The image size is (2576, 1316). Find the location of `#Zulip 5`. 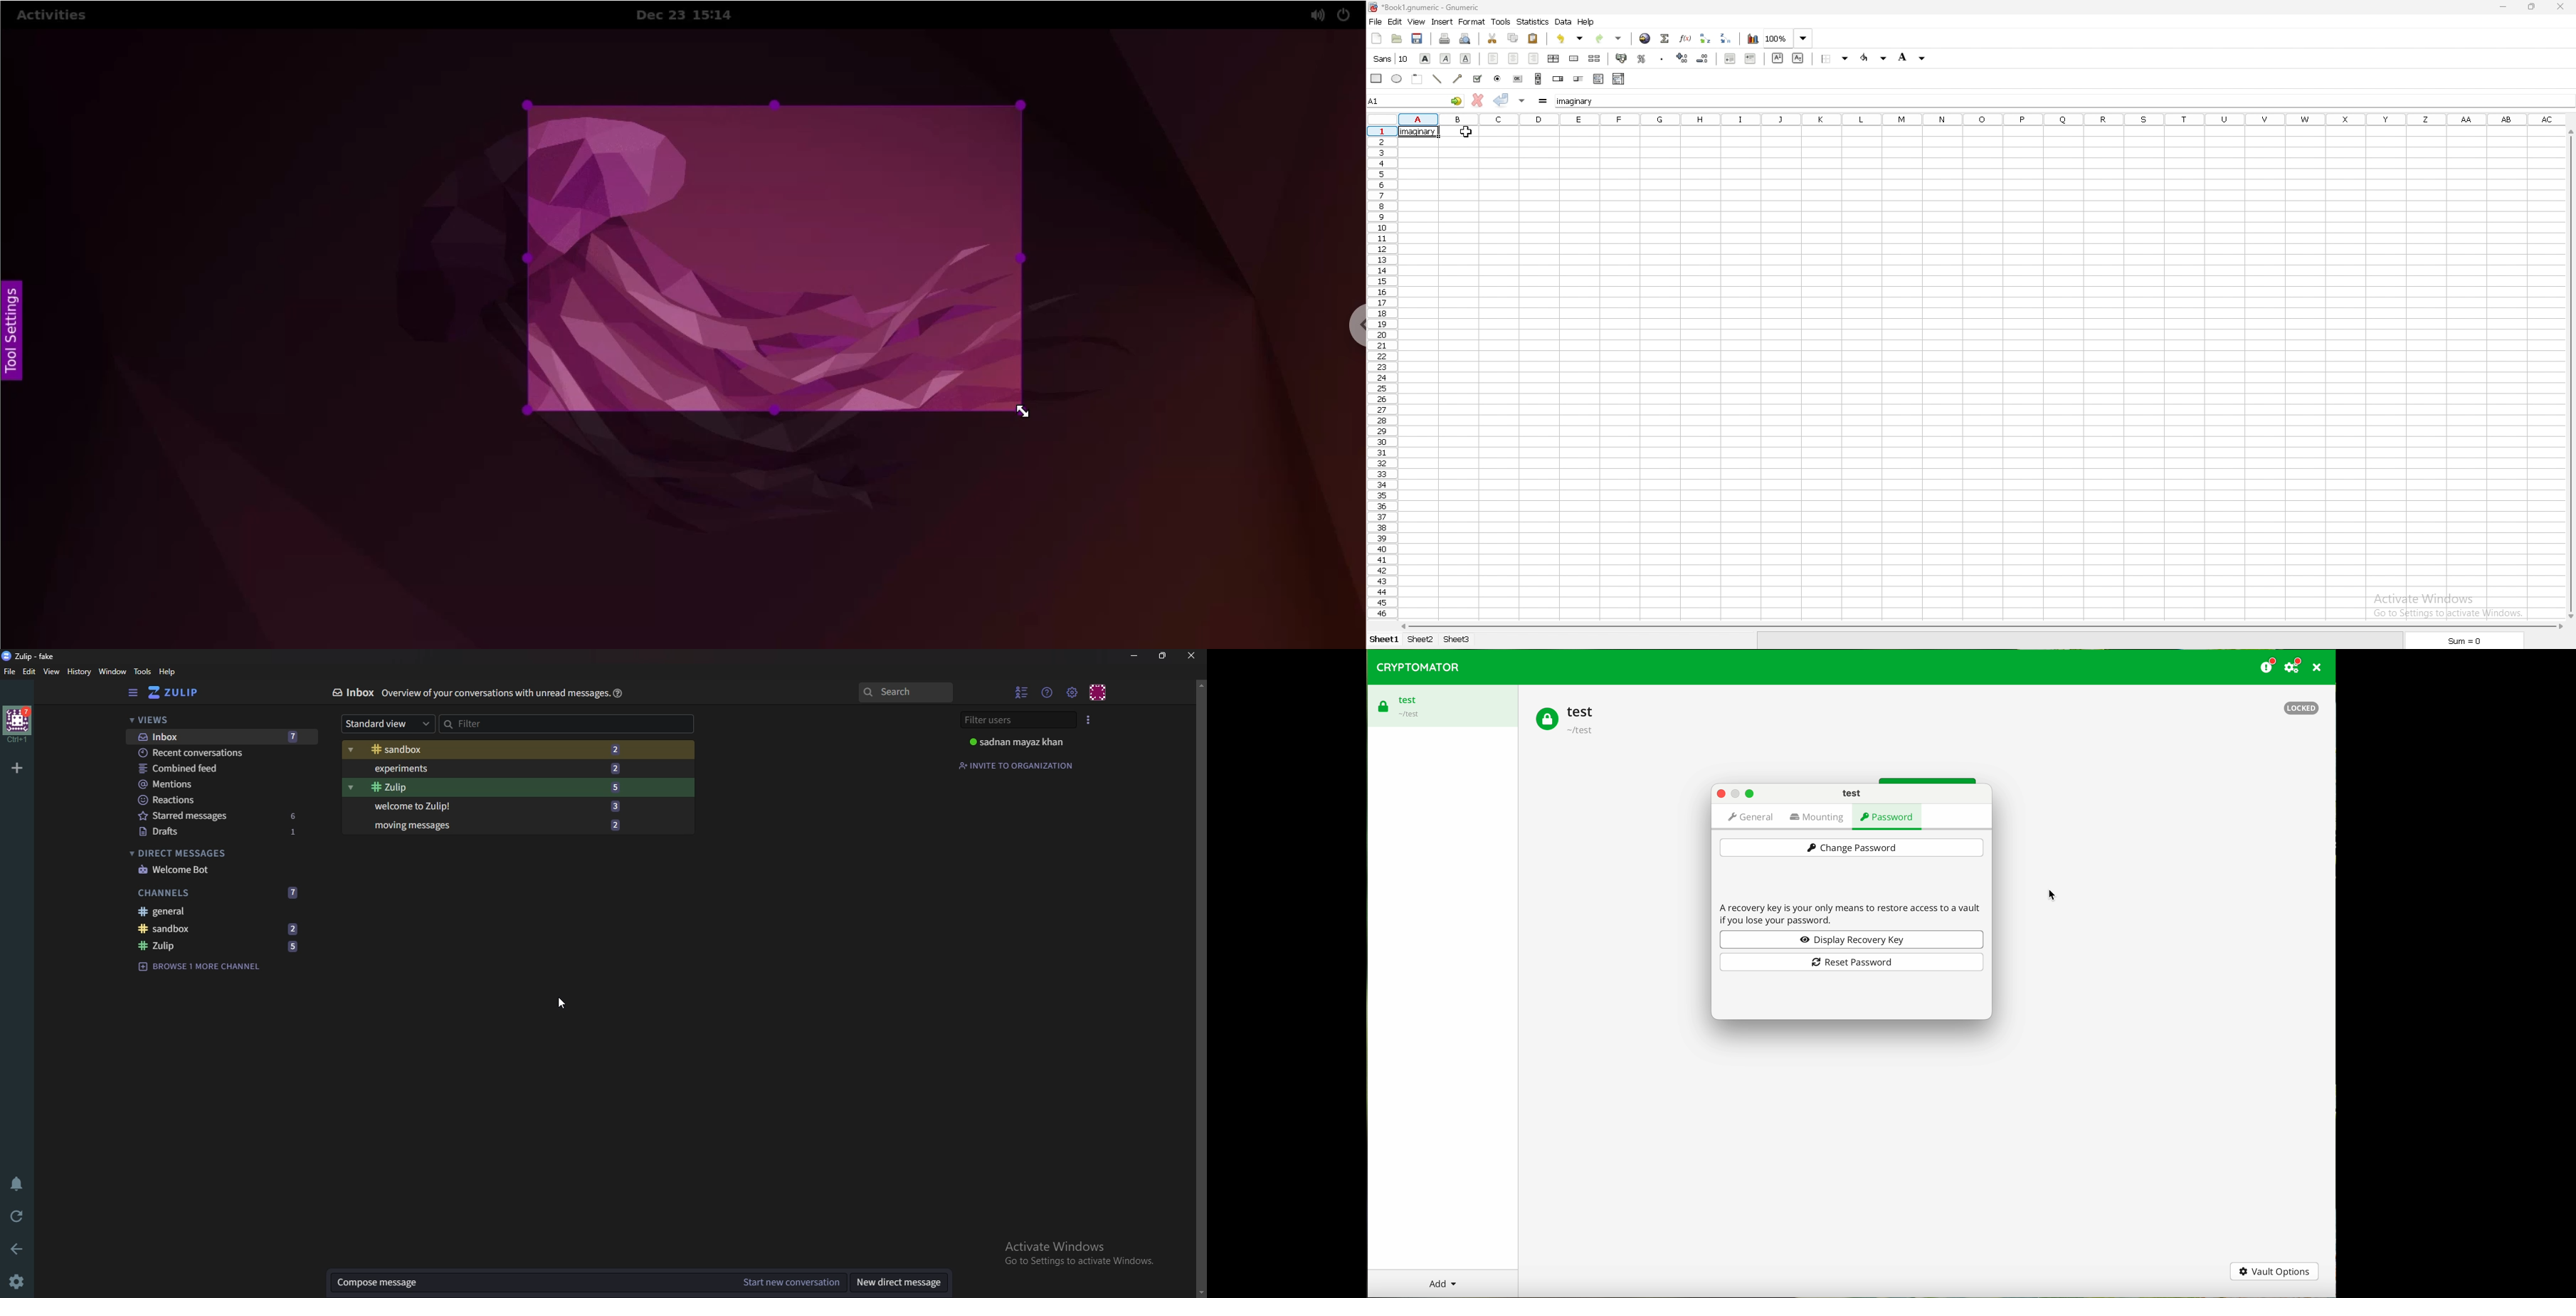

#Zulip 5 is located at coordinates (496, 787).